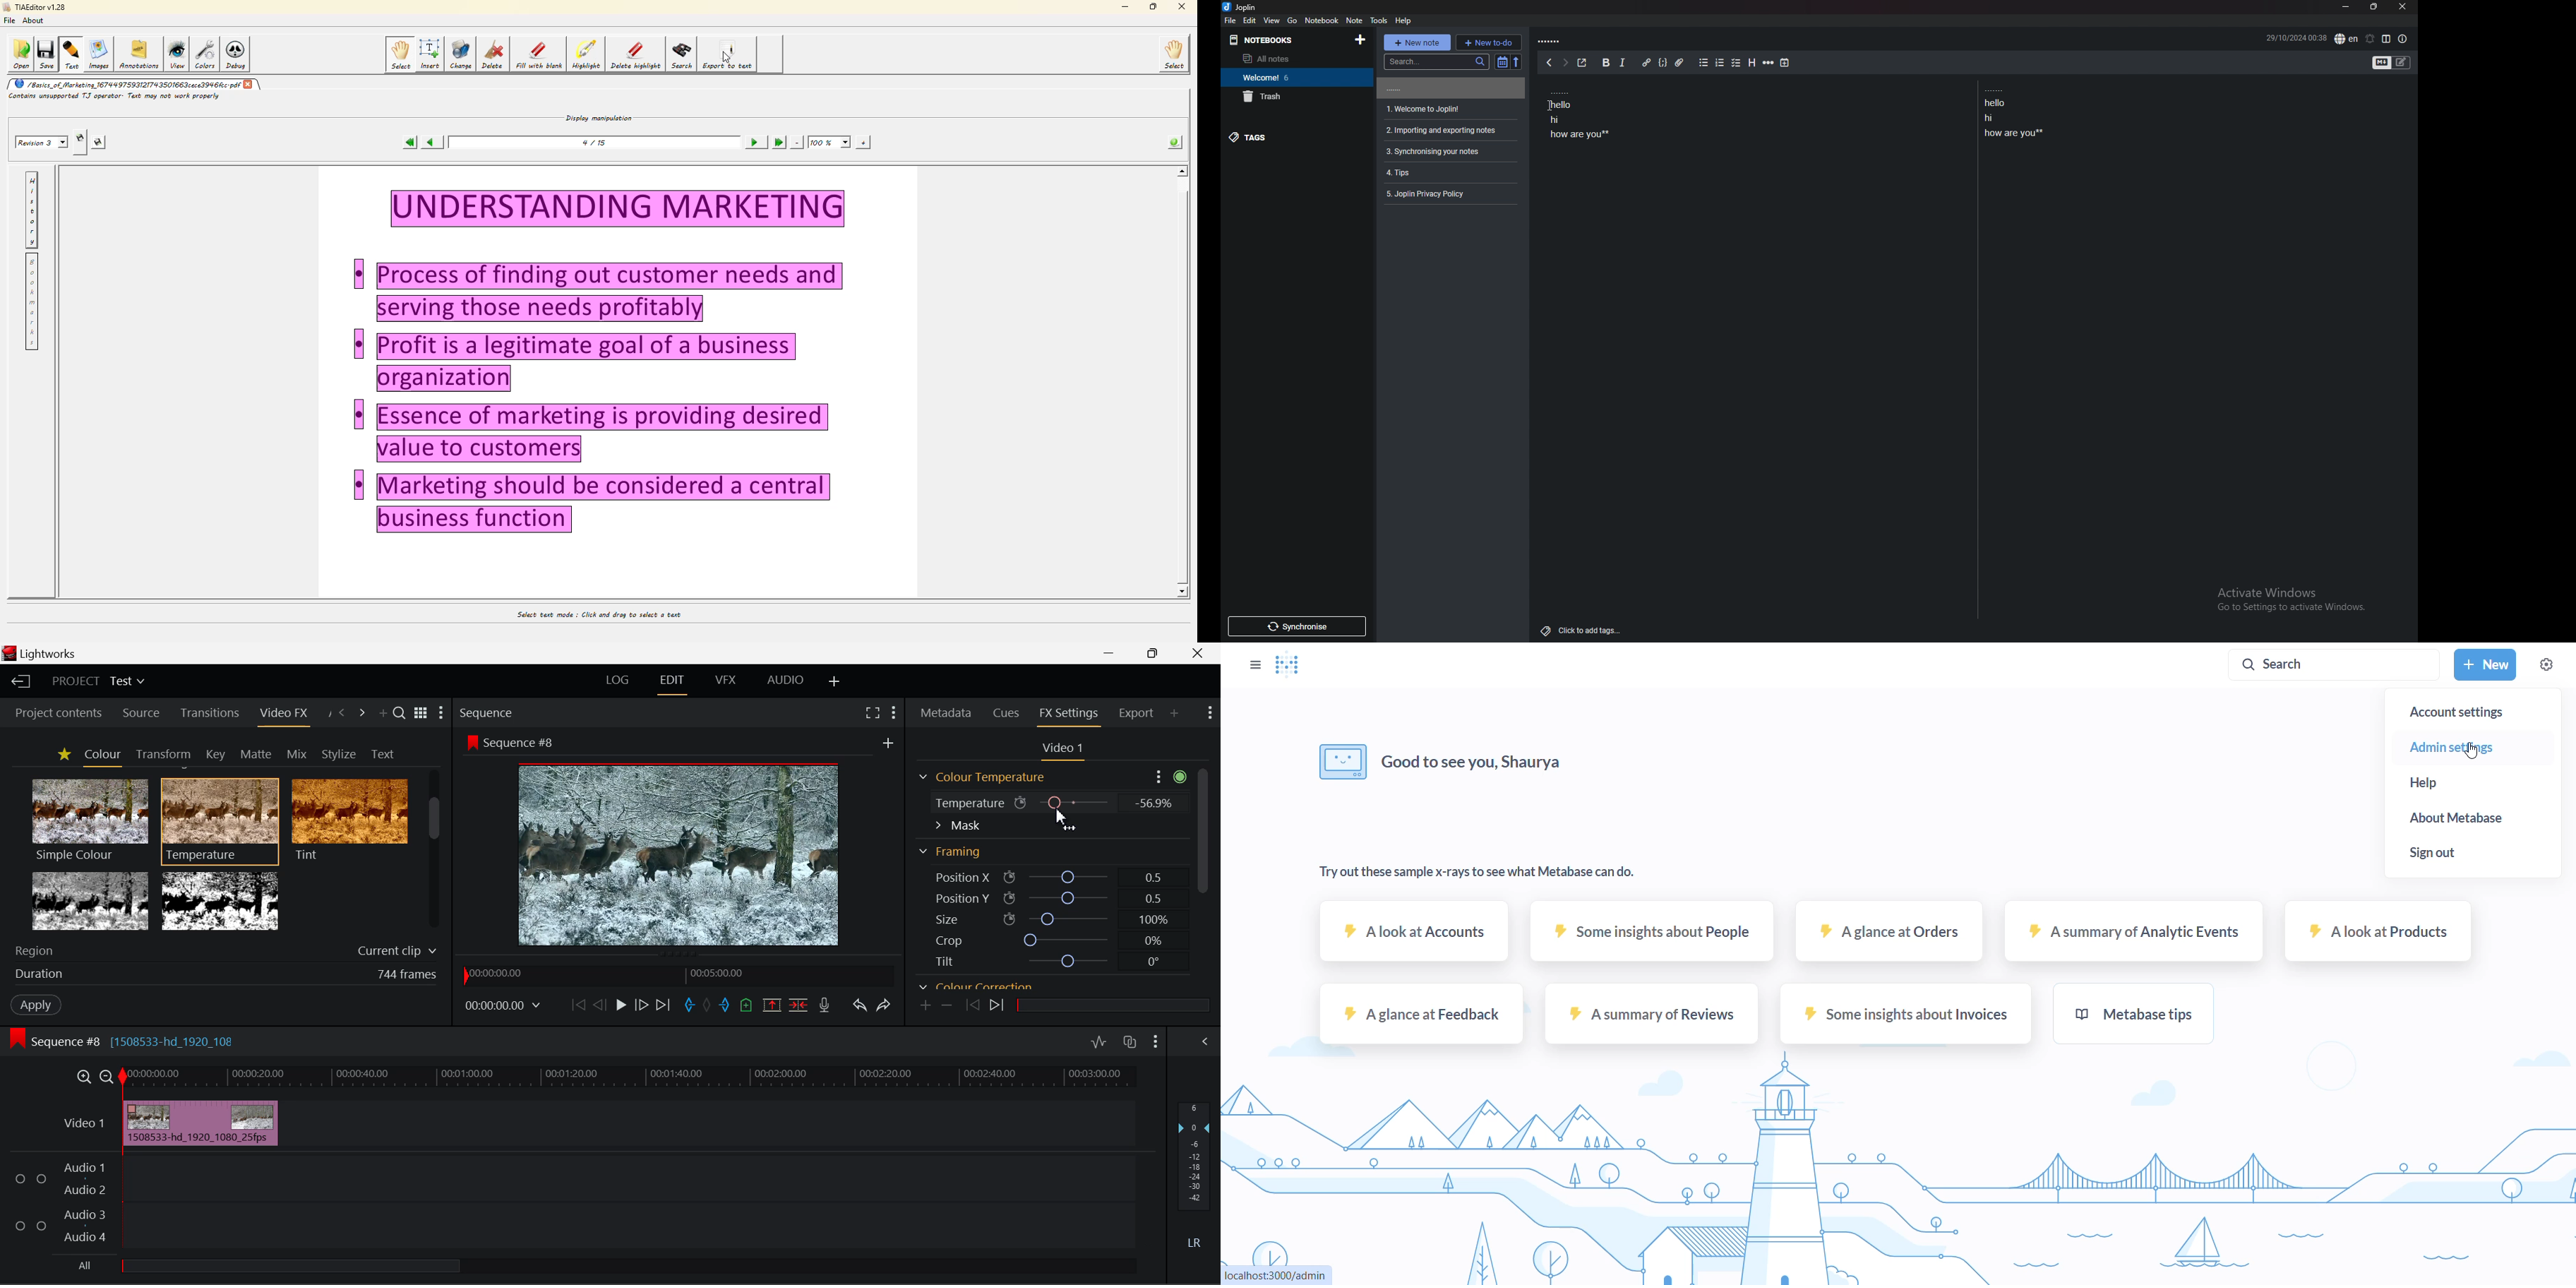 The image size is (2576, 1288). Describe the element at coordinates (79, 1188) in the screenshot. I see `Audio 2` at that location.